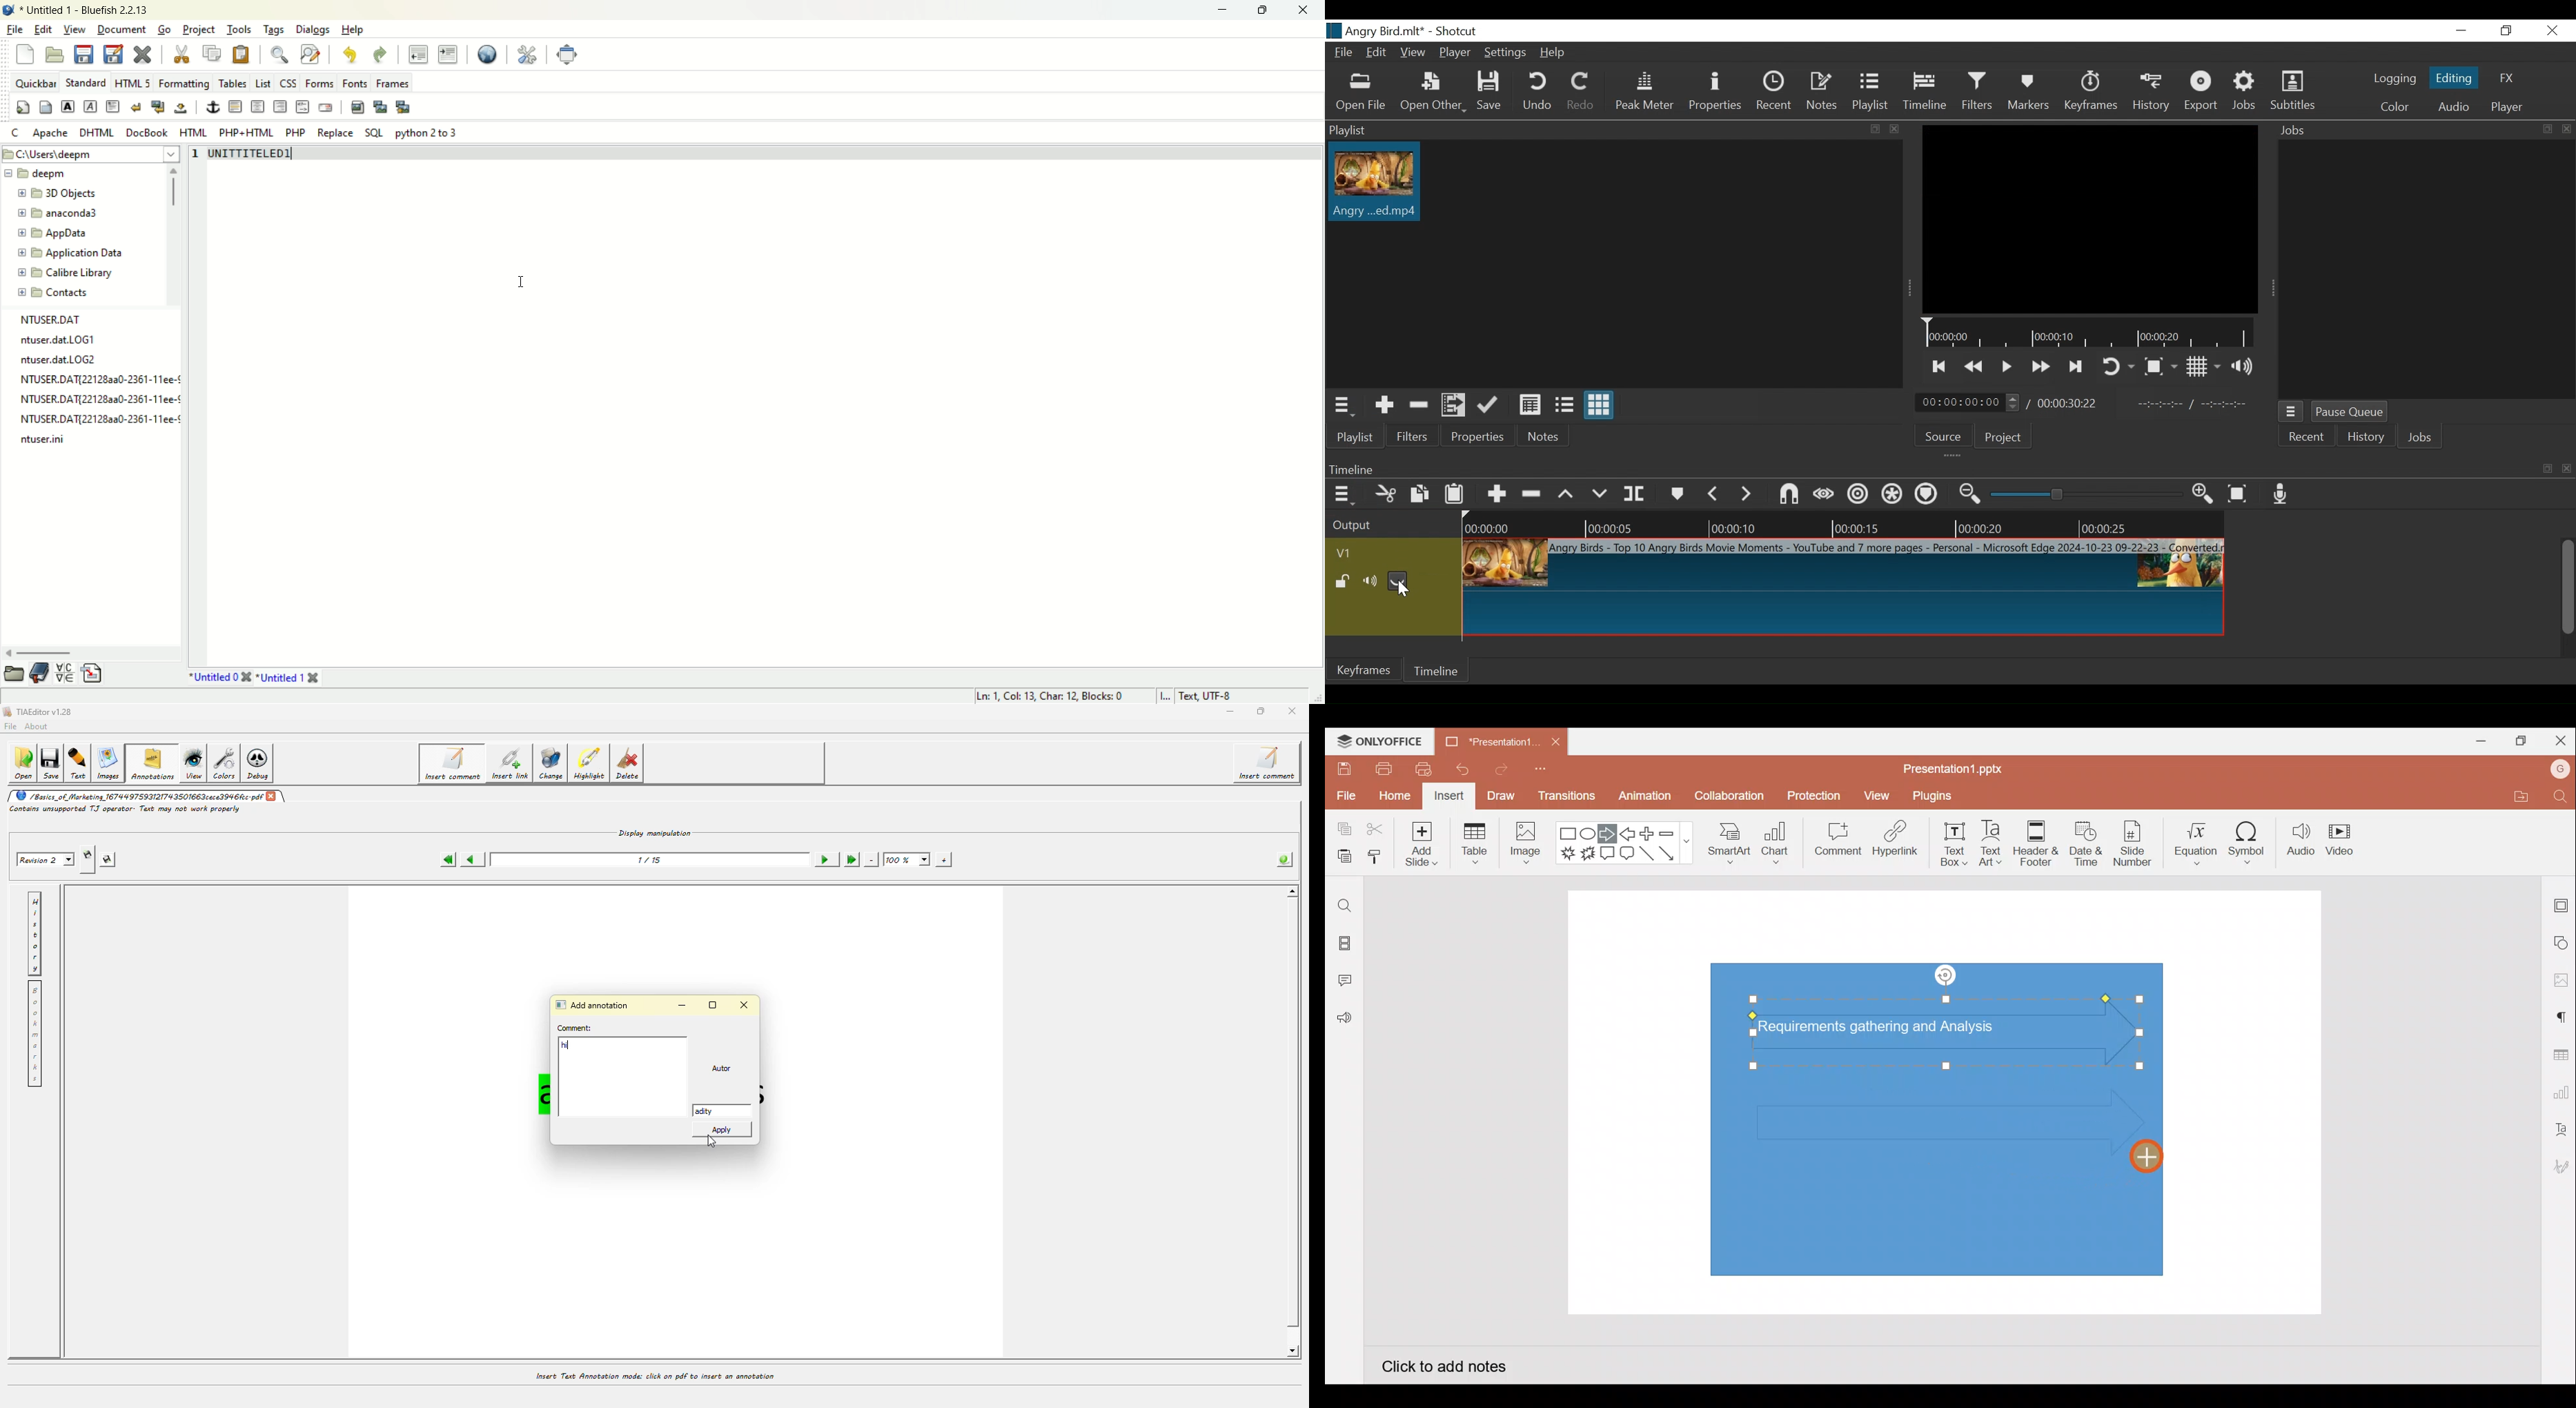 The image size is (2576, 1428). Describe the element at coordinates (2426, 128) in the screenshot. I see `Jobs Panel` at that location.